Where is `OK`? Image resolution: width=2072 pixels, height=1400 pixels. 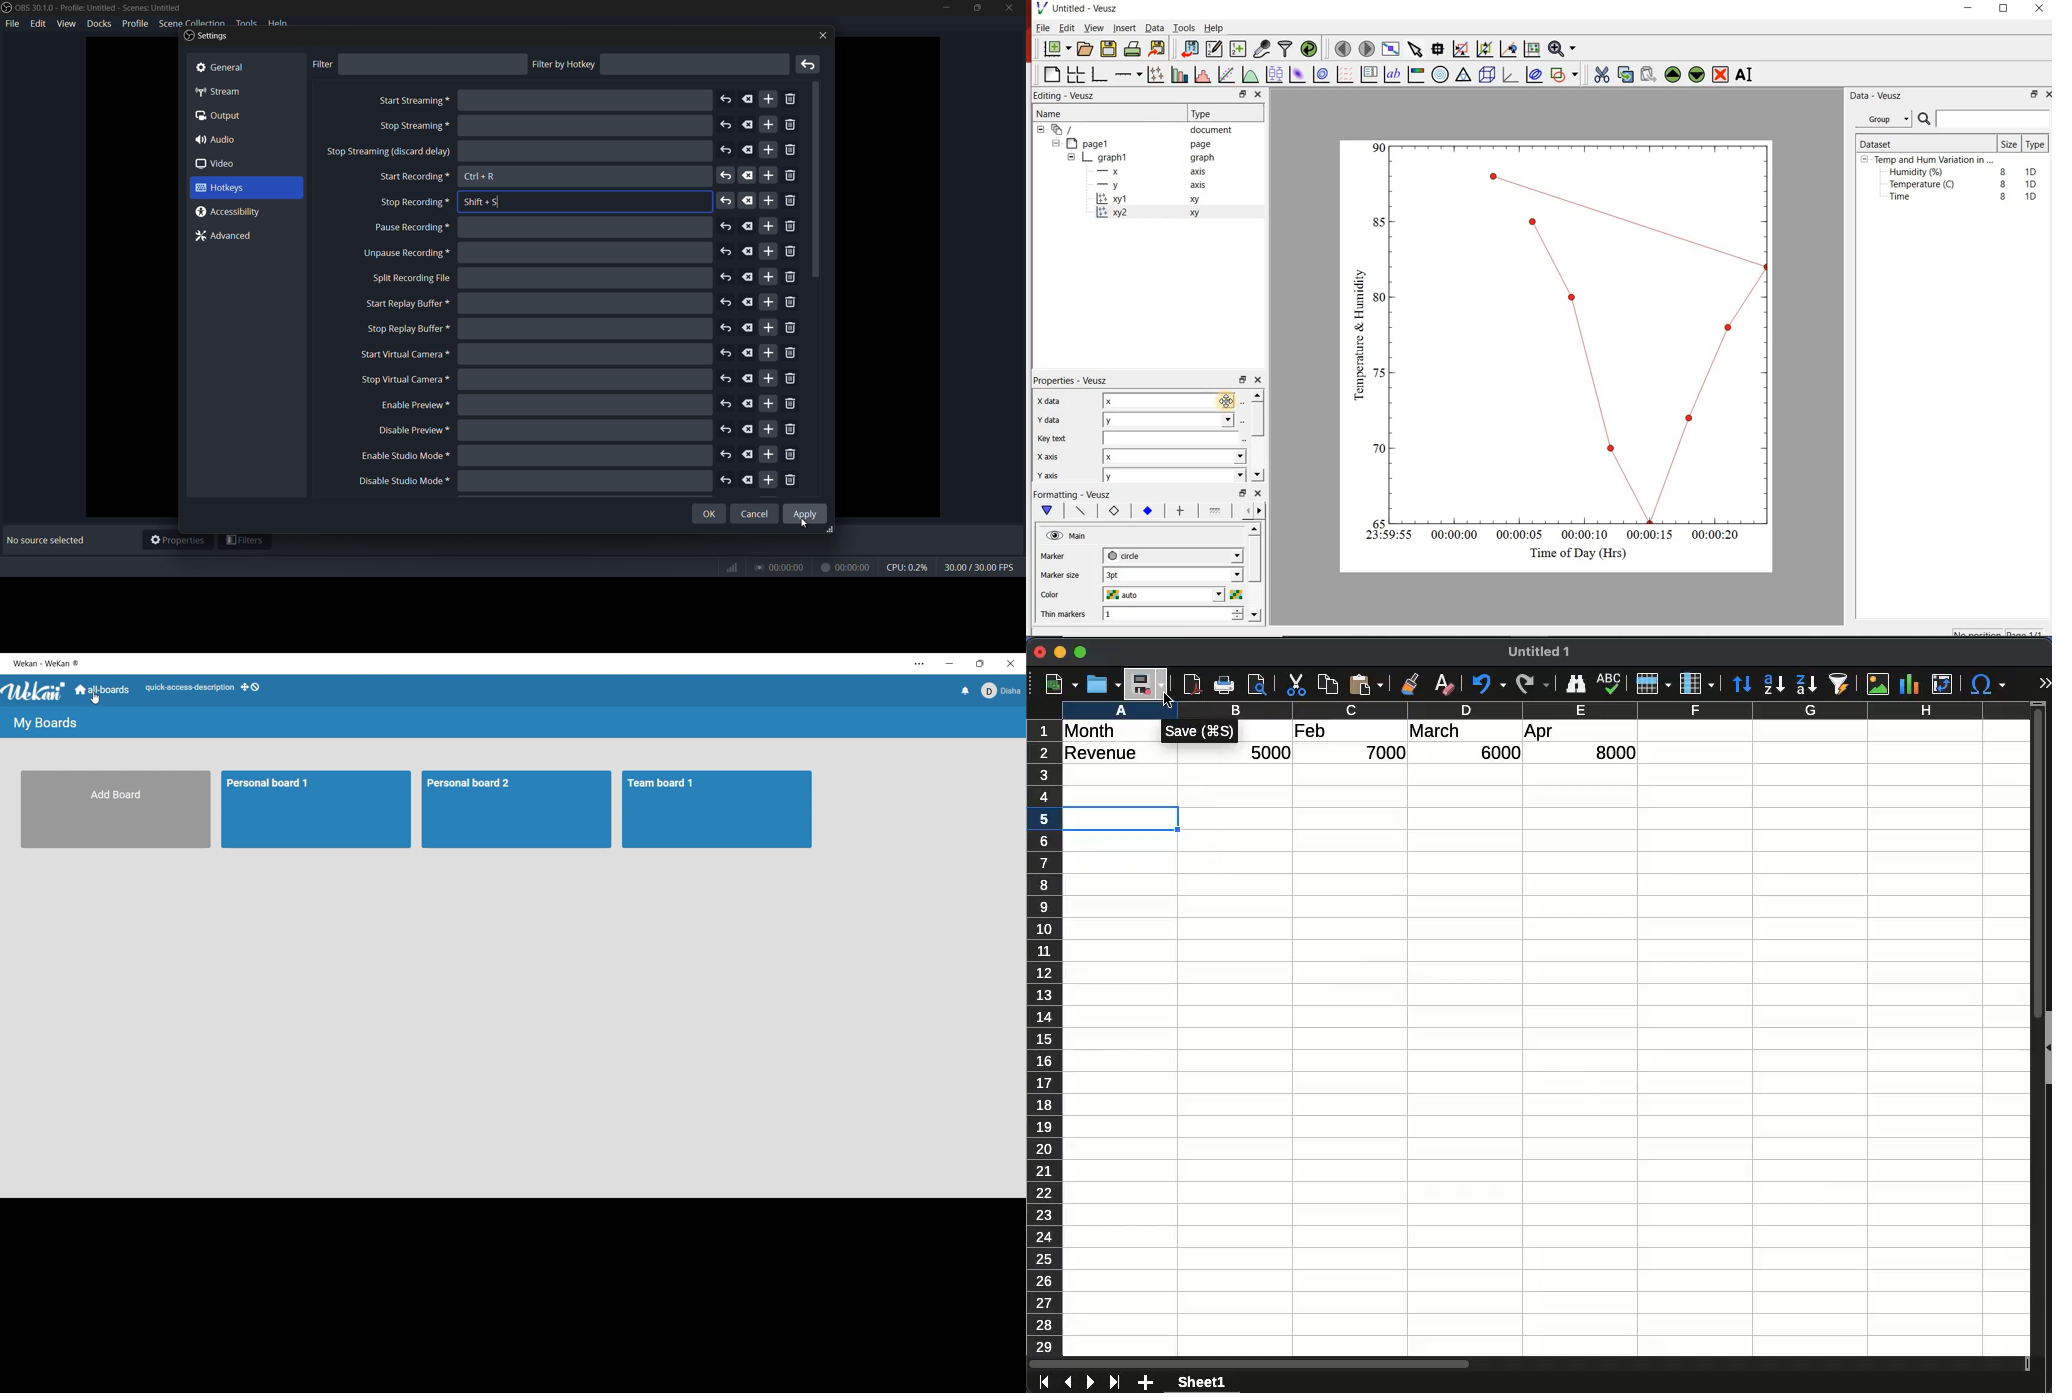
OK is located at coordinates (701, 515).